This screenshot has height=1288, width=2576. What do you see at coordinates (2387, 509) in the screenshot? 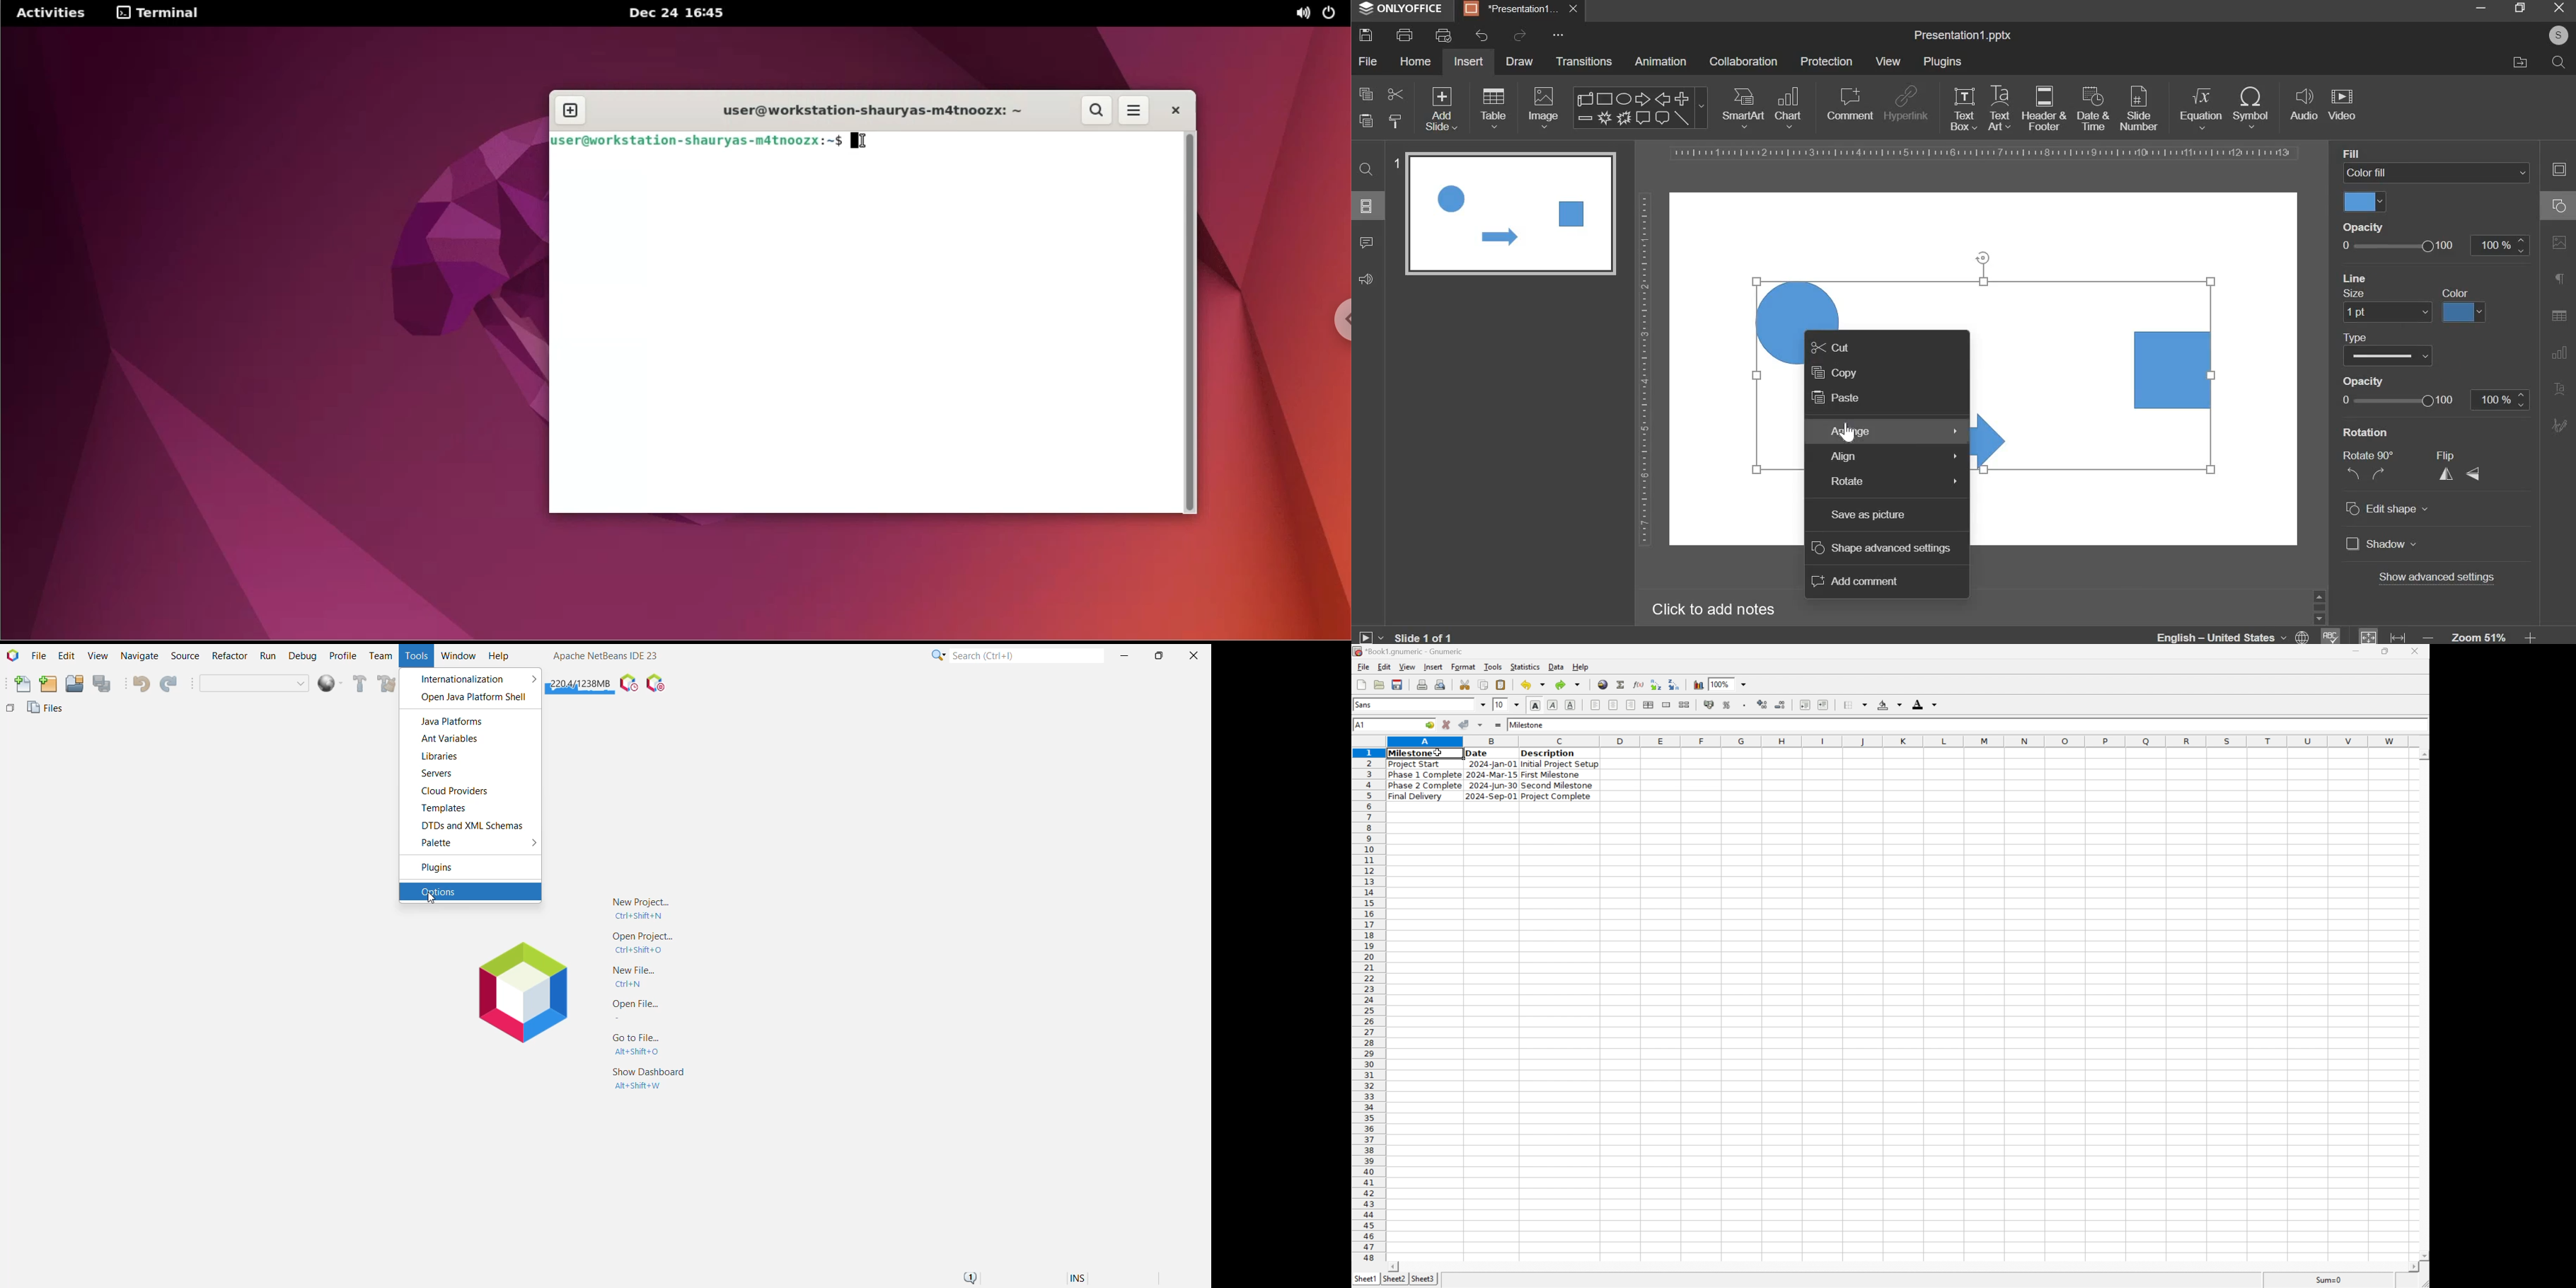
I see `edit shape` at bounding box center [2387, 509].